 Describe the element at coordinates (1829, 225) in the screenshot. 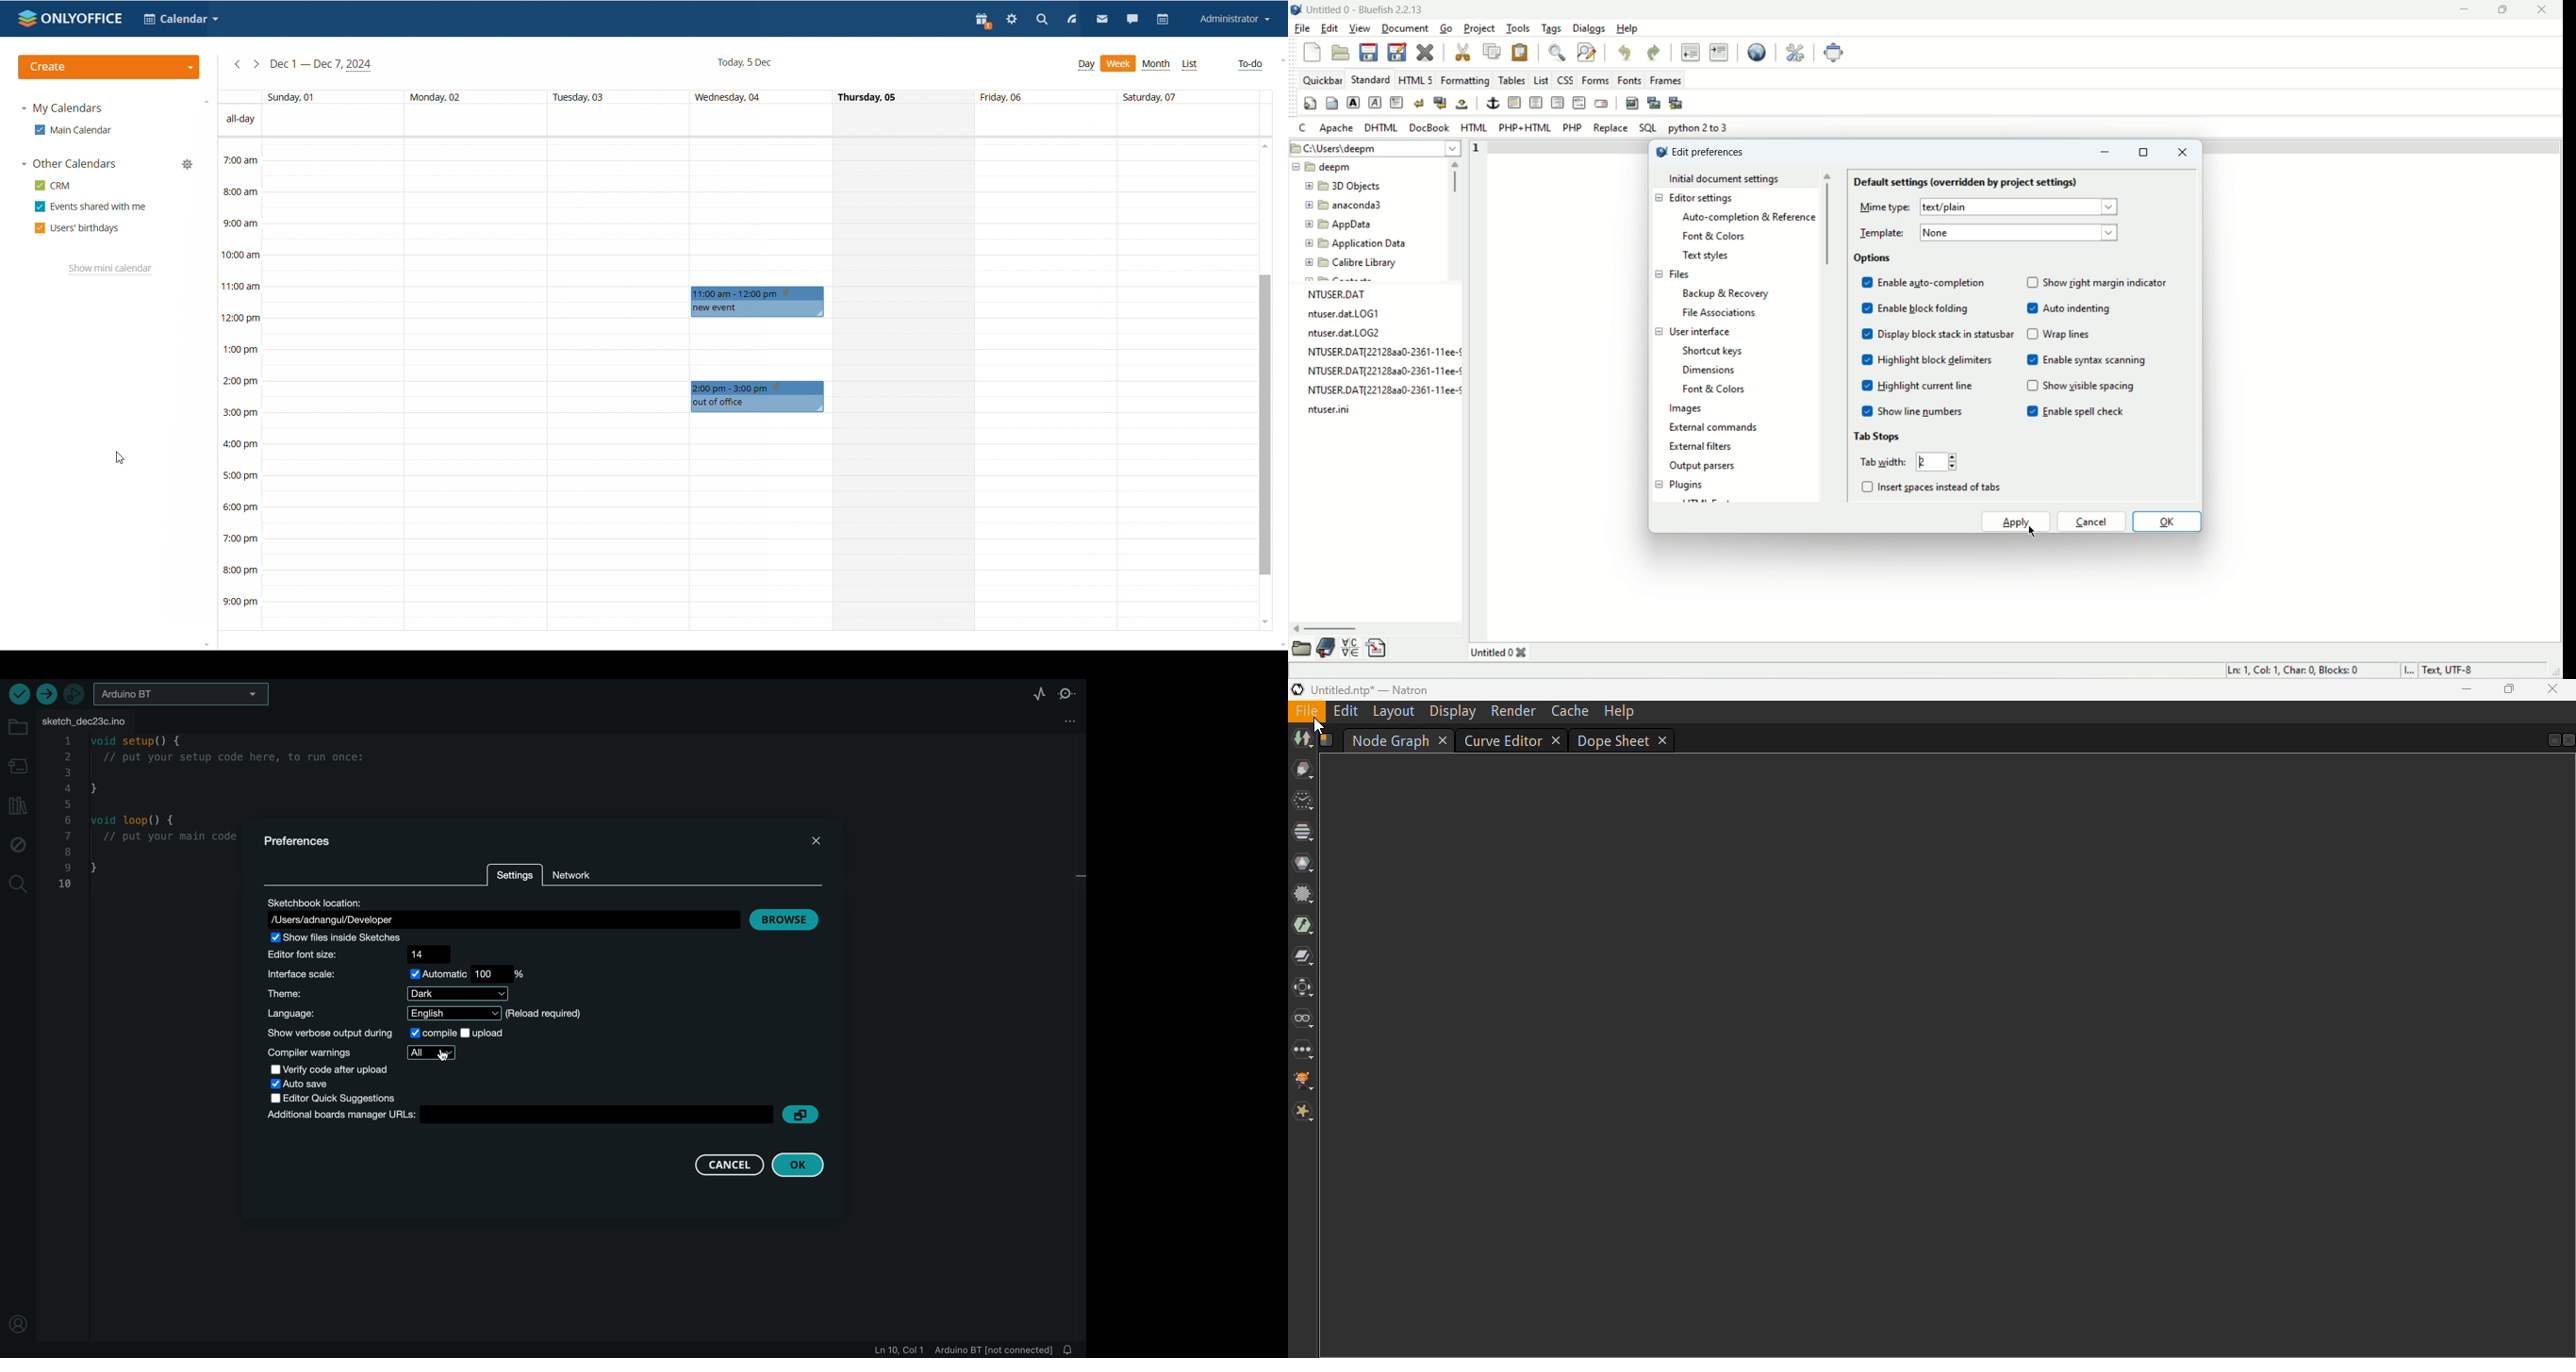

I see `vertical scroll bar` at that location.